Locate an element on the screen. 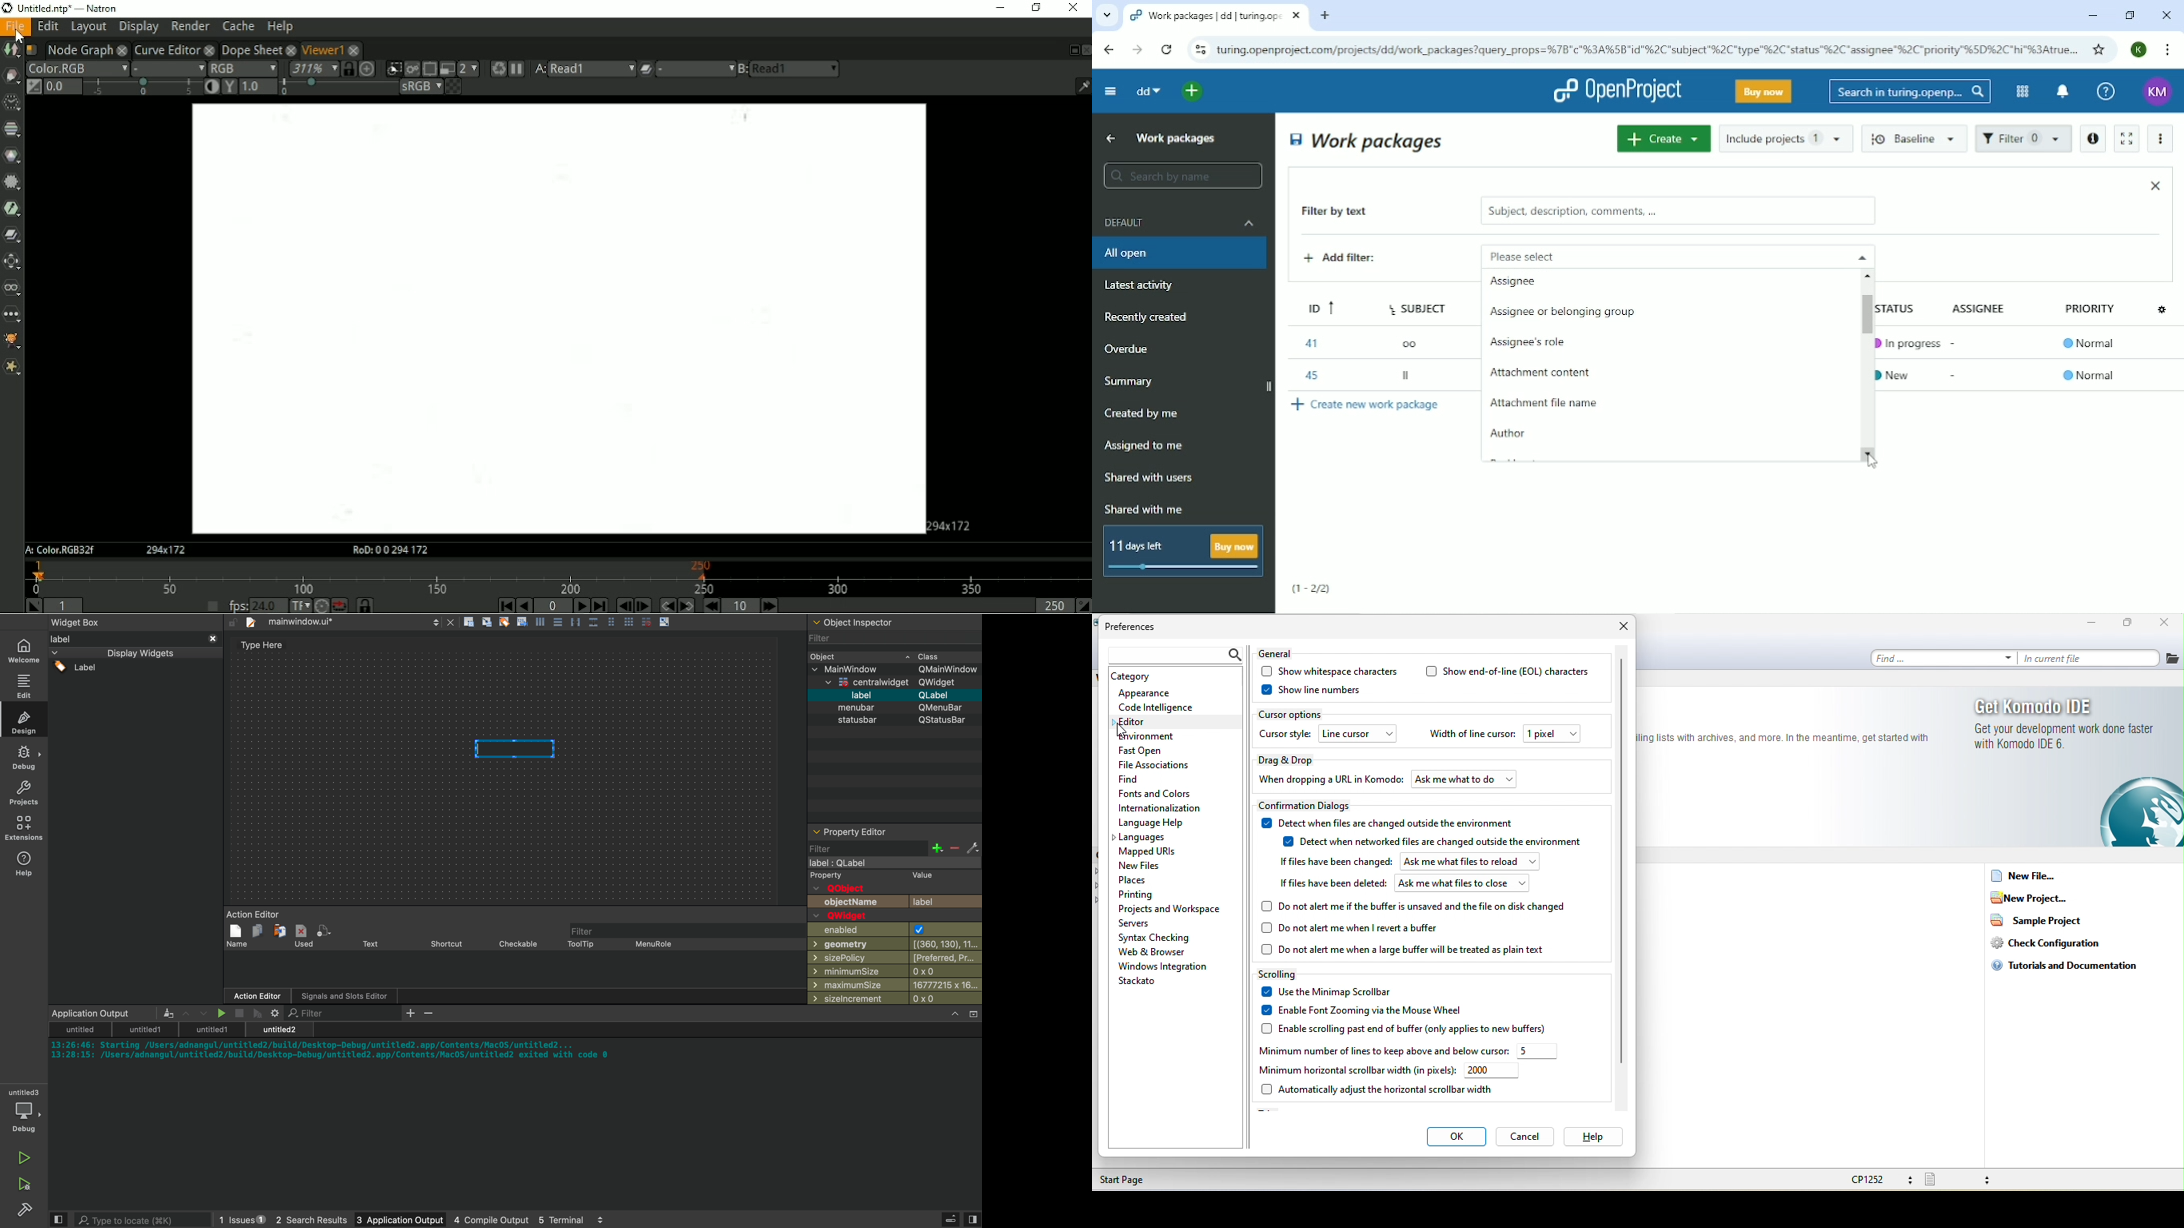 This screenshot has height=1232, width=2184. attachment content is located at coordinates (1542, 370).